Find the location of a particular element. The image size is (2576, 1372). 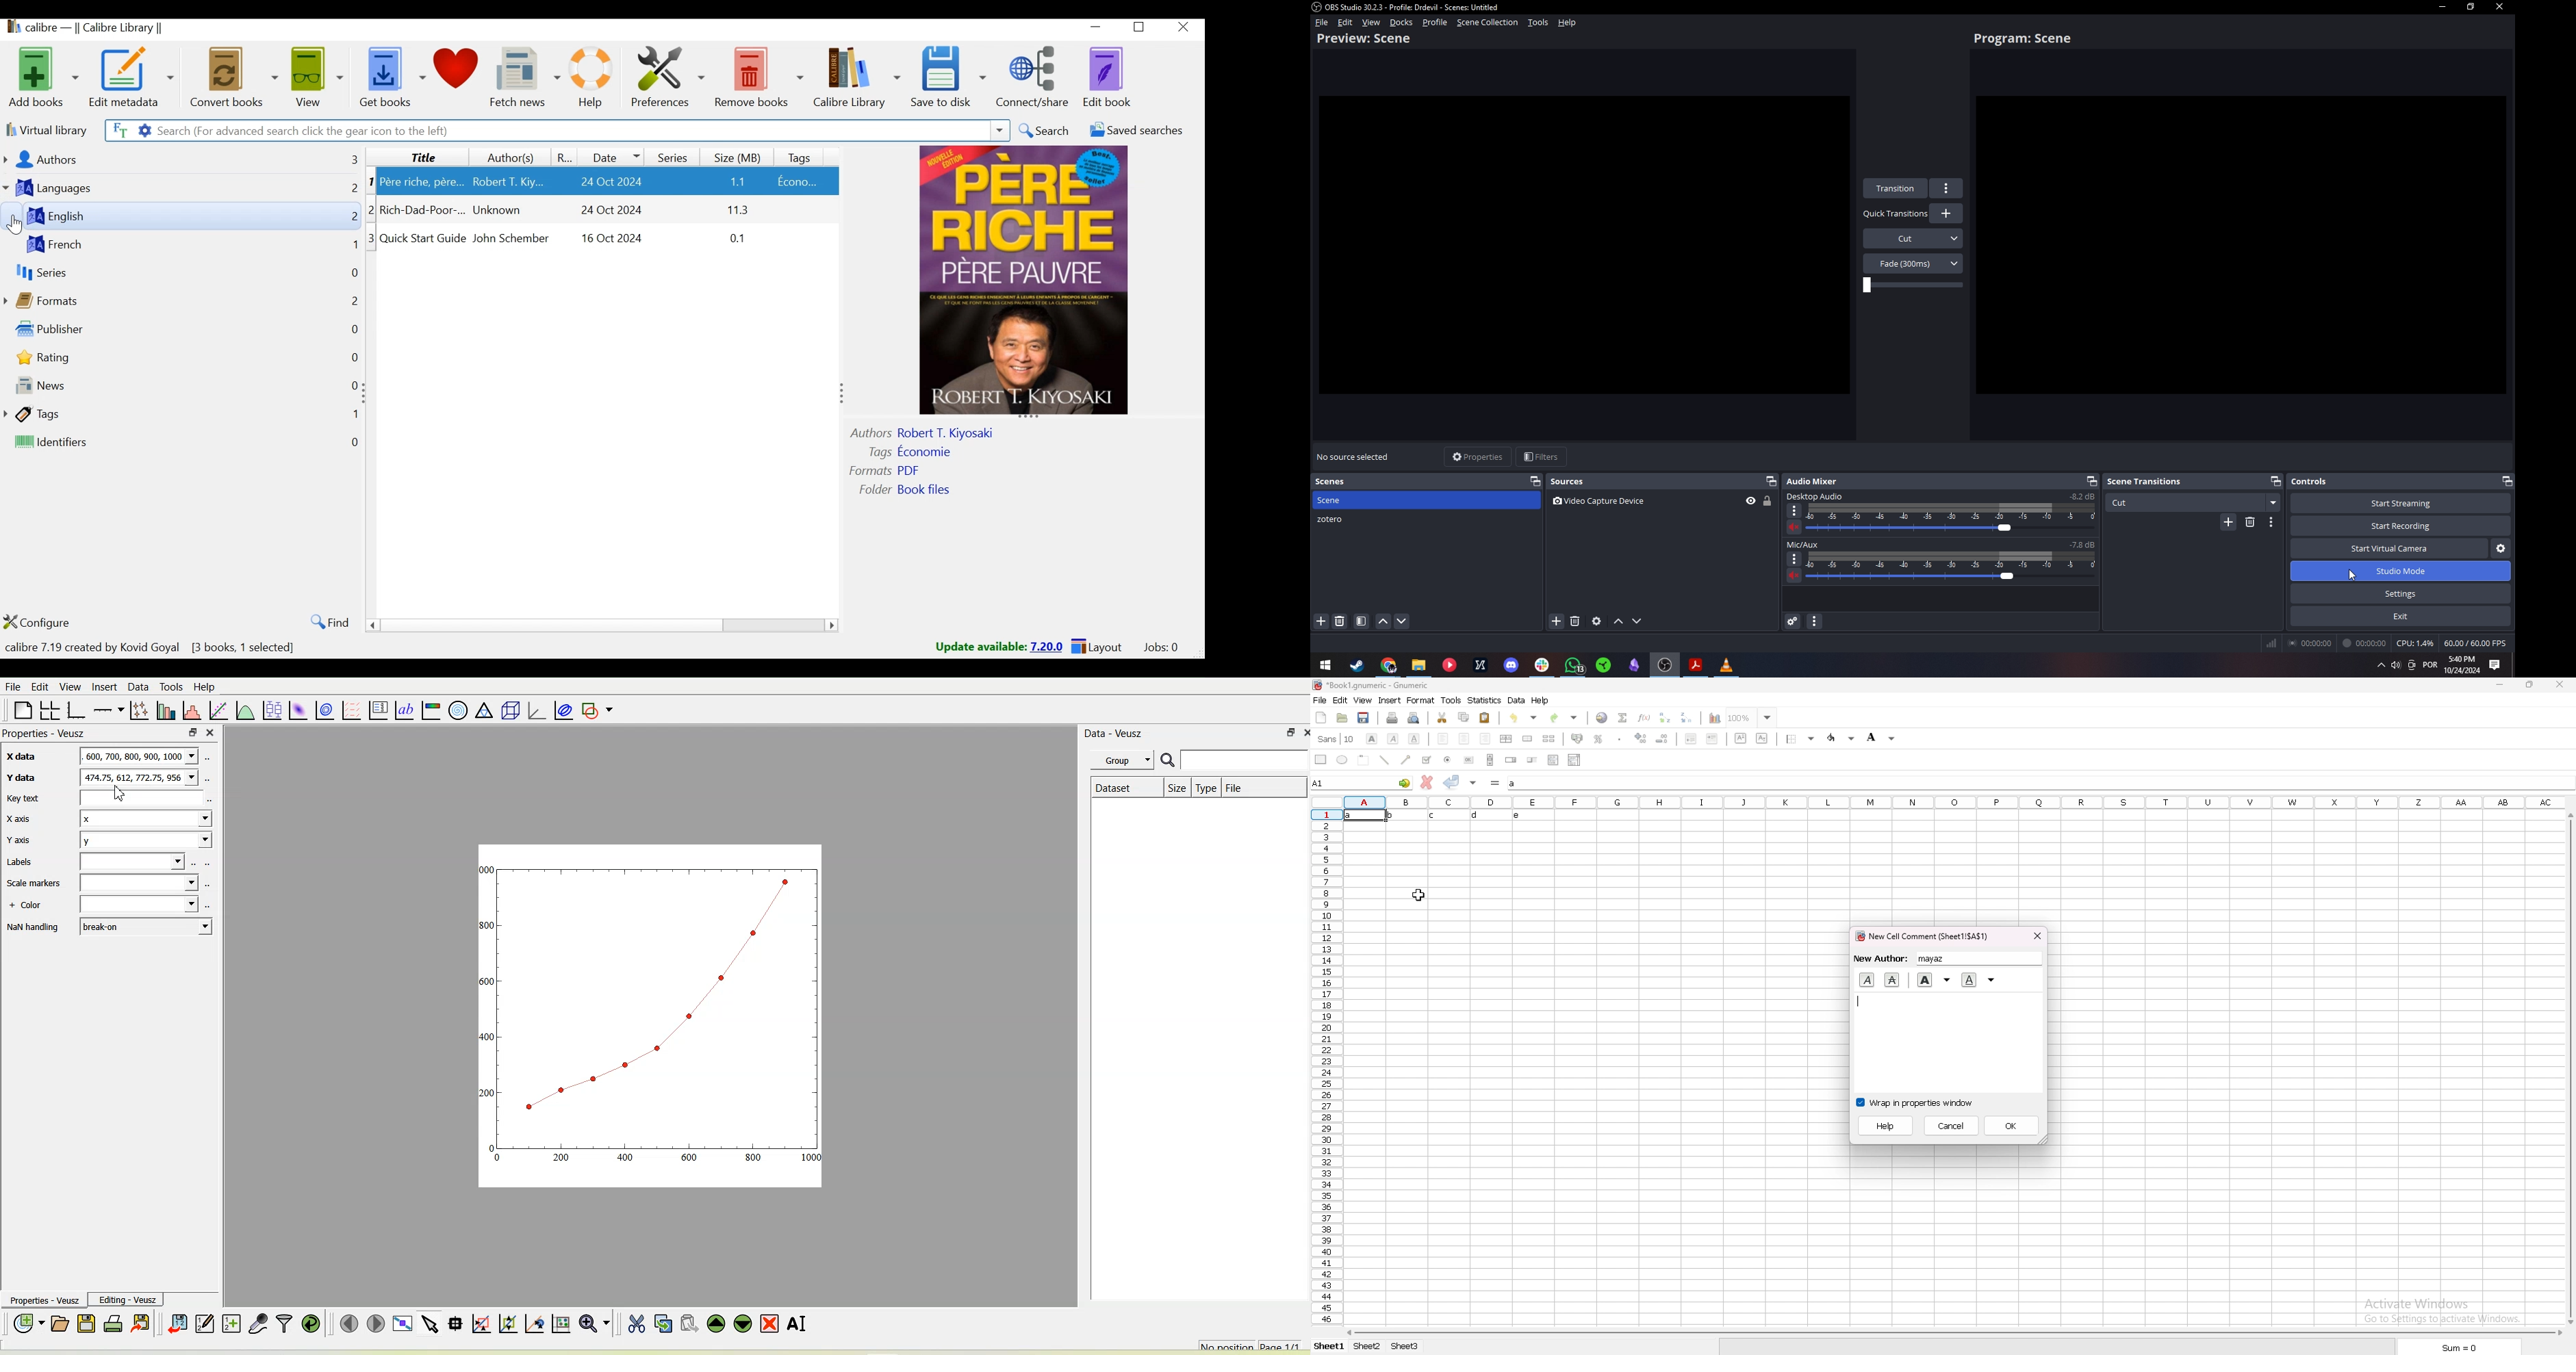

ok is located at coordinates (2013, 1125).